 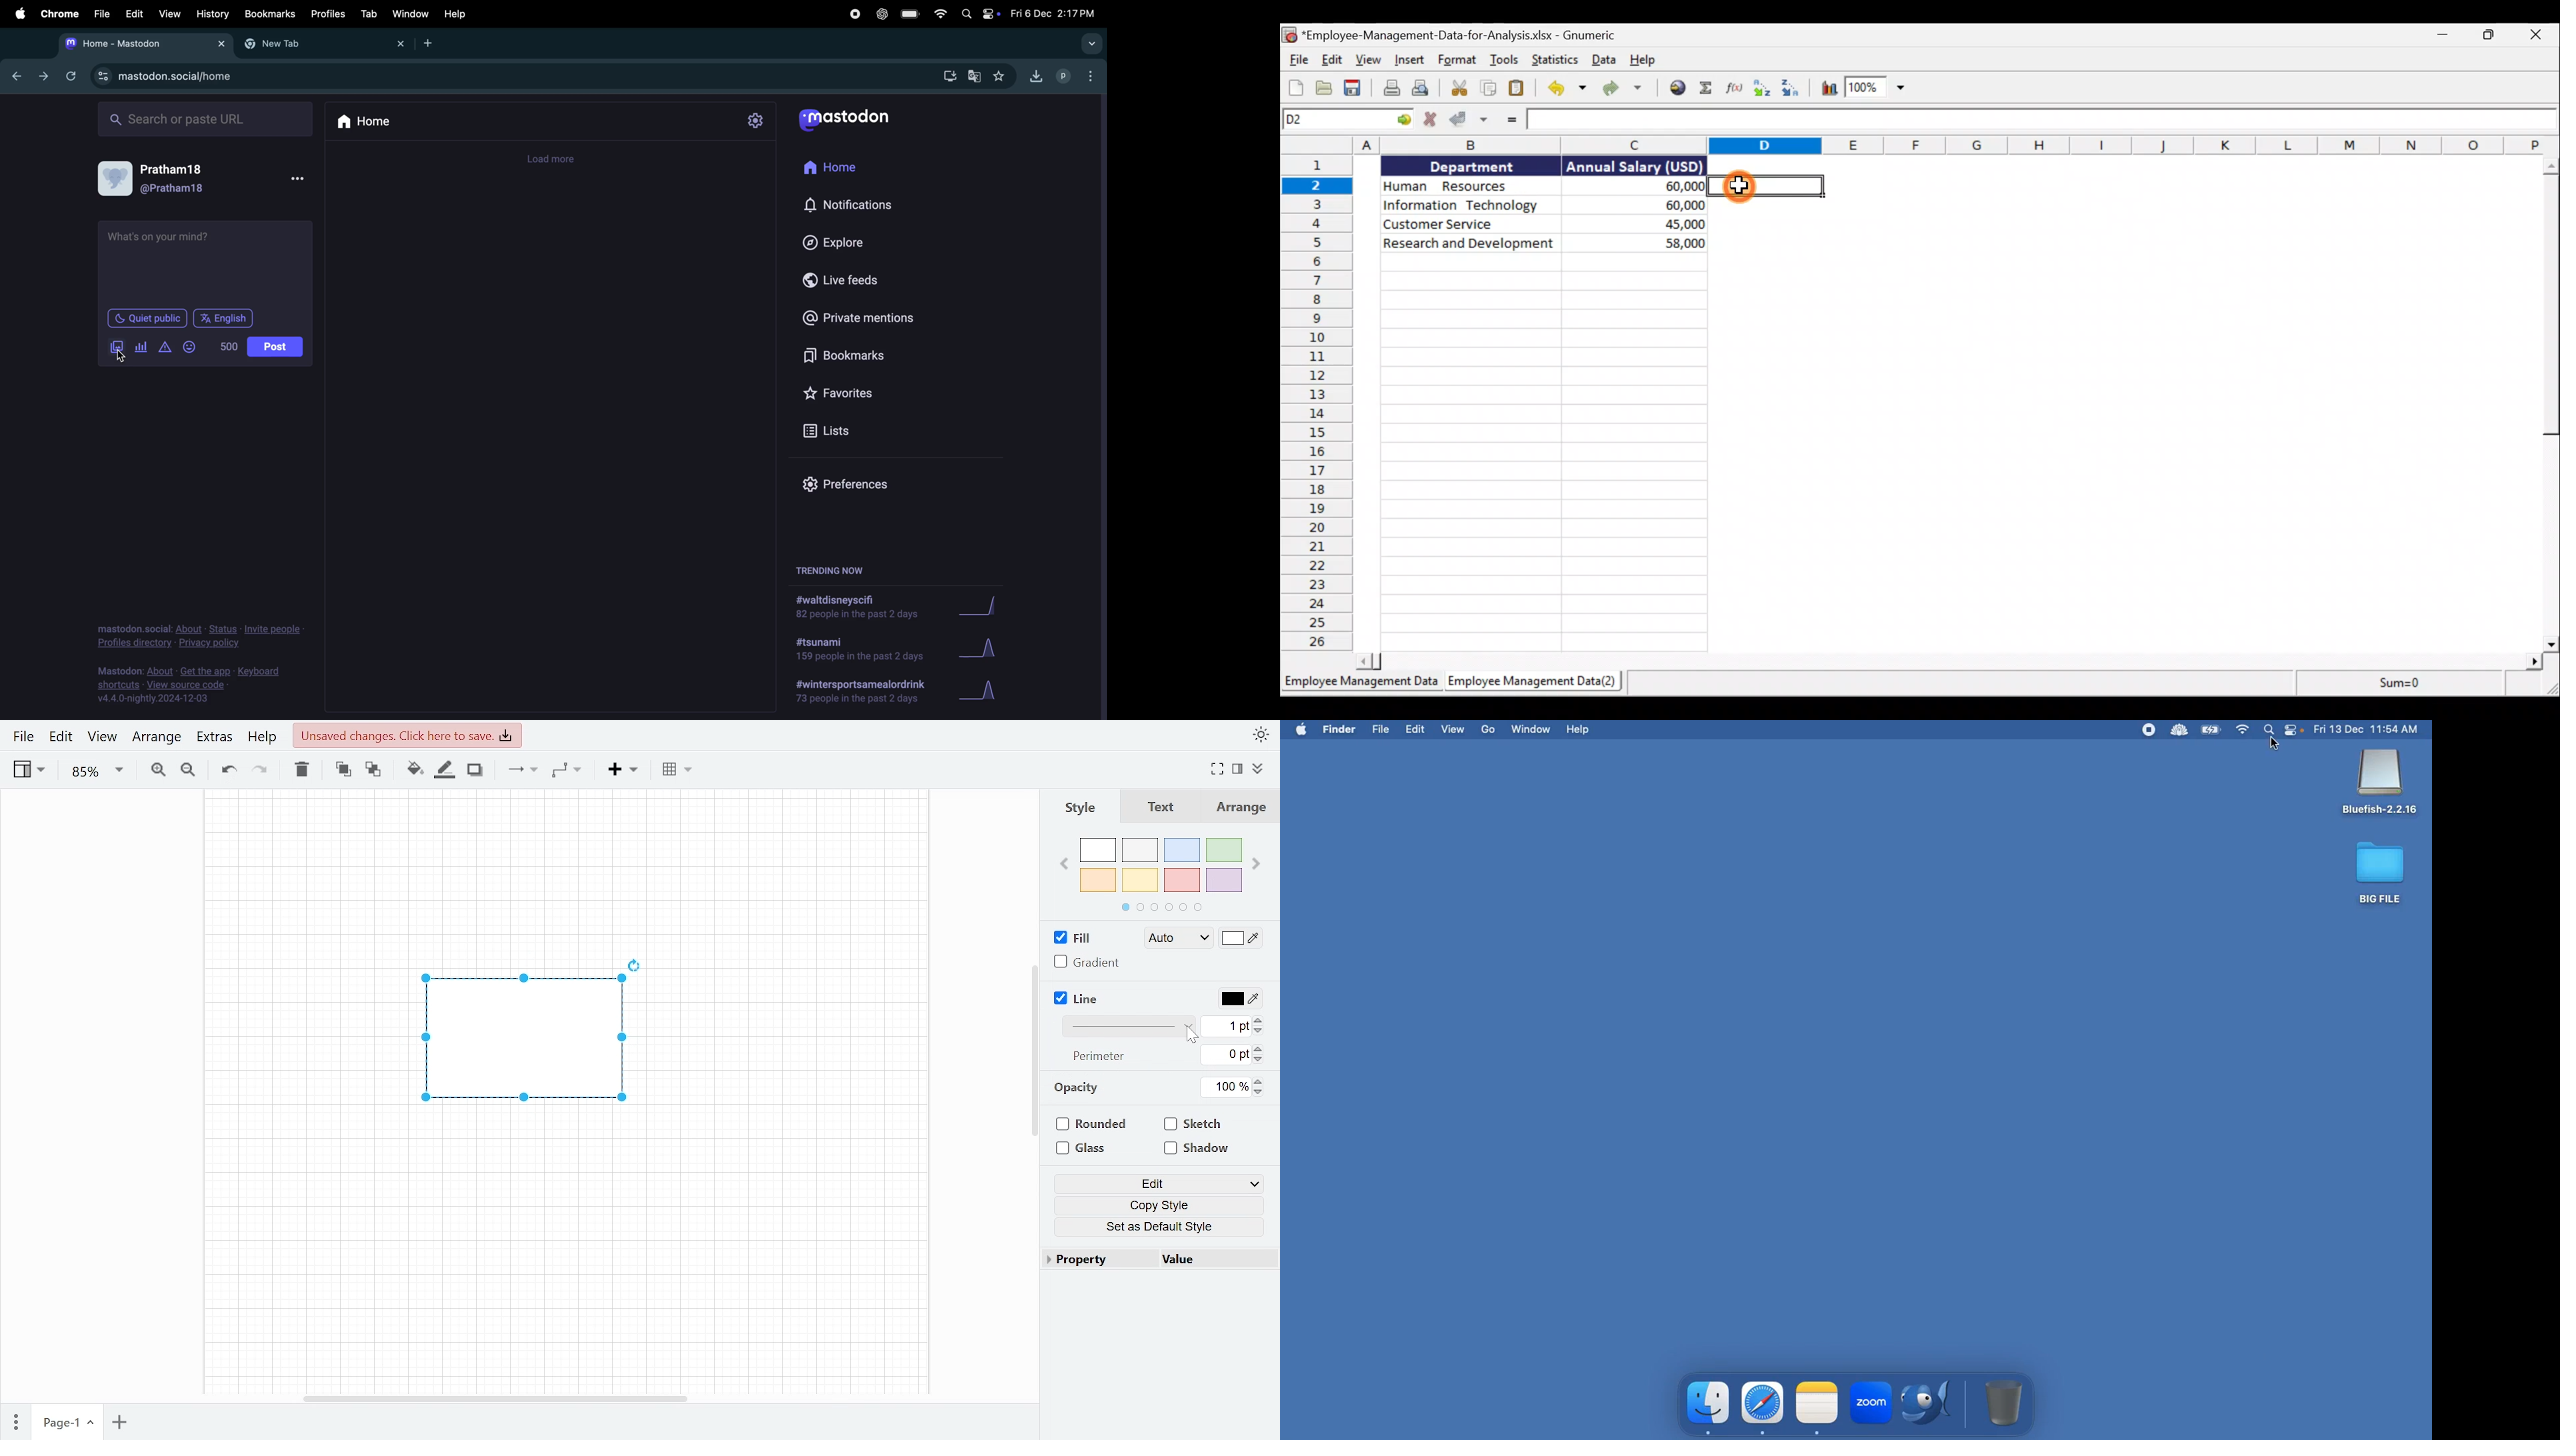 I want to click on Extras, so click(x=213, y=739).